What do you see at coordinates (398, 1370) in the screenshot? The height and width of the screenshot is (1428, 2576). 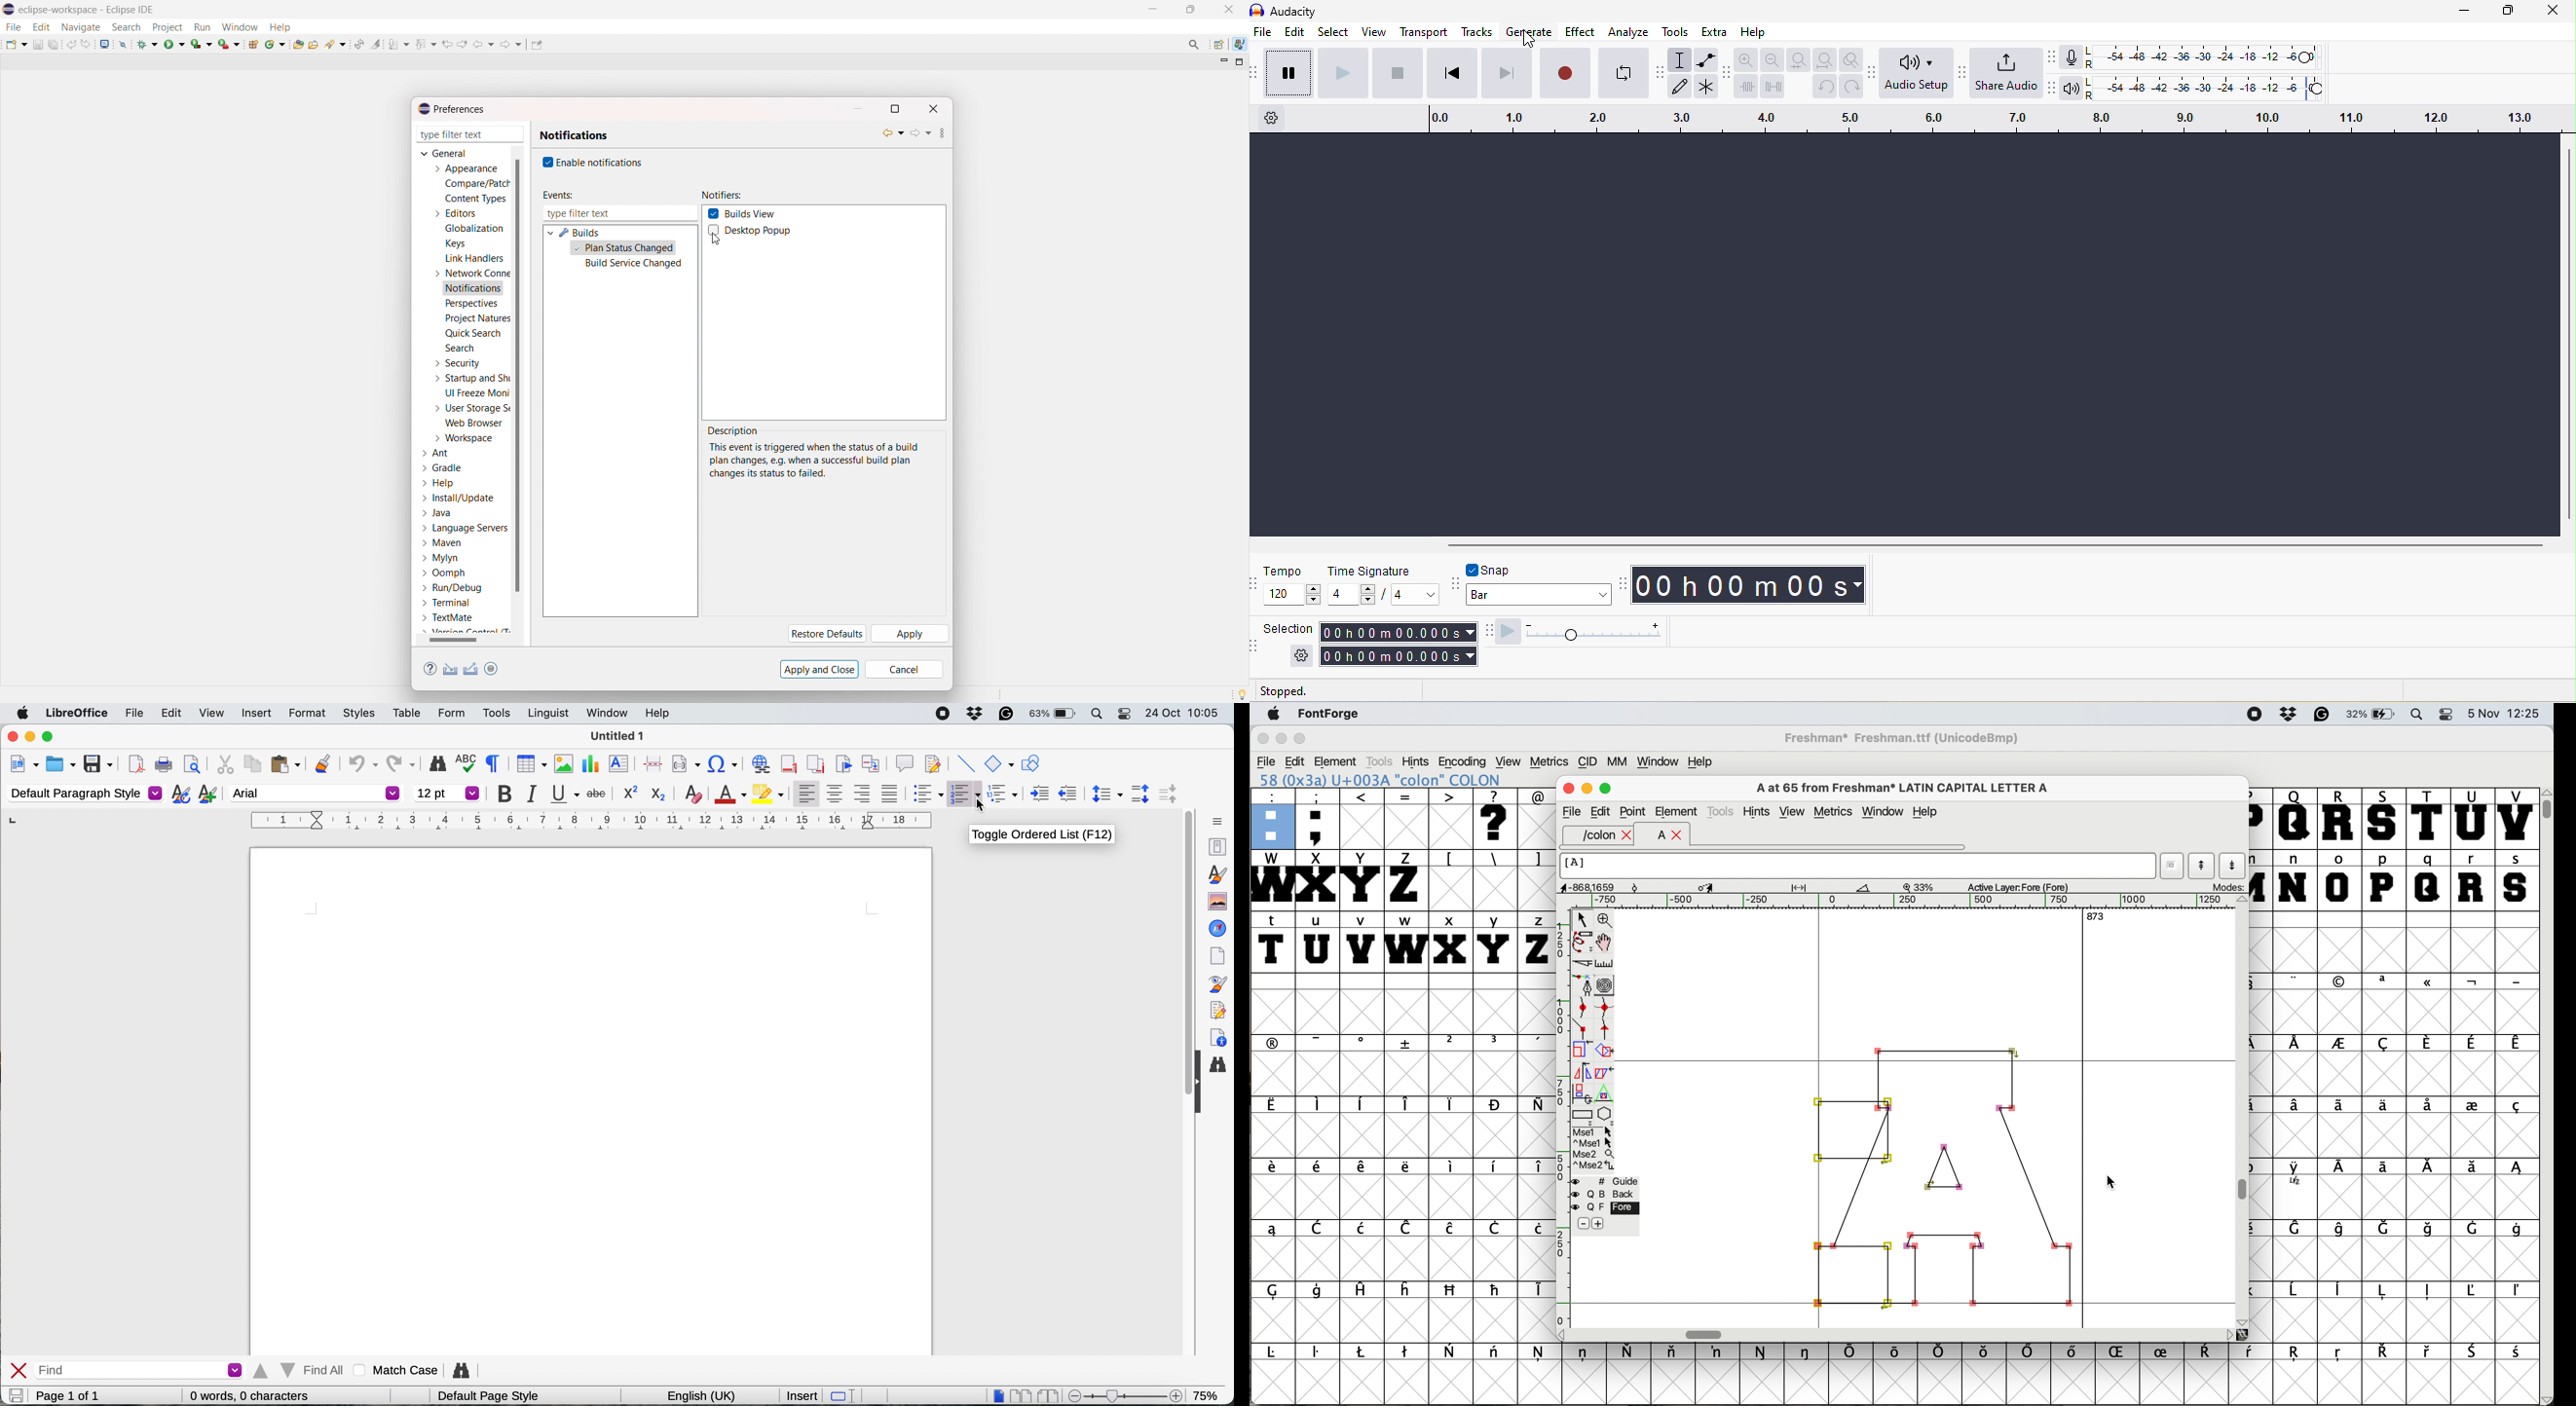 I see `match case` at bounding box center [398, 1370].